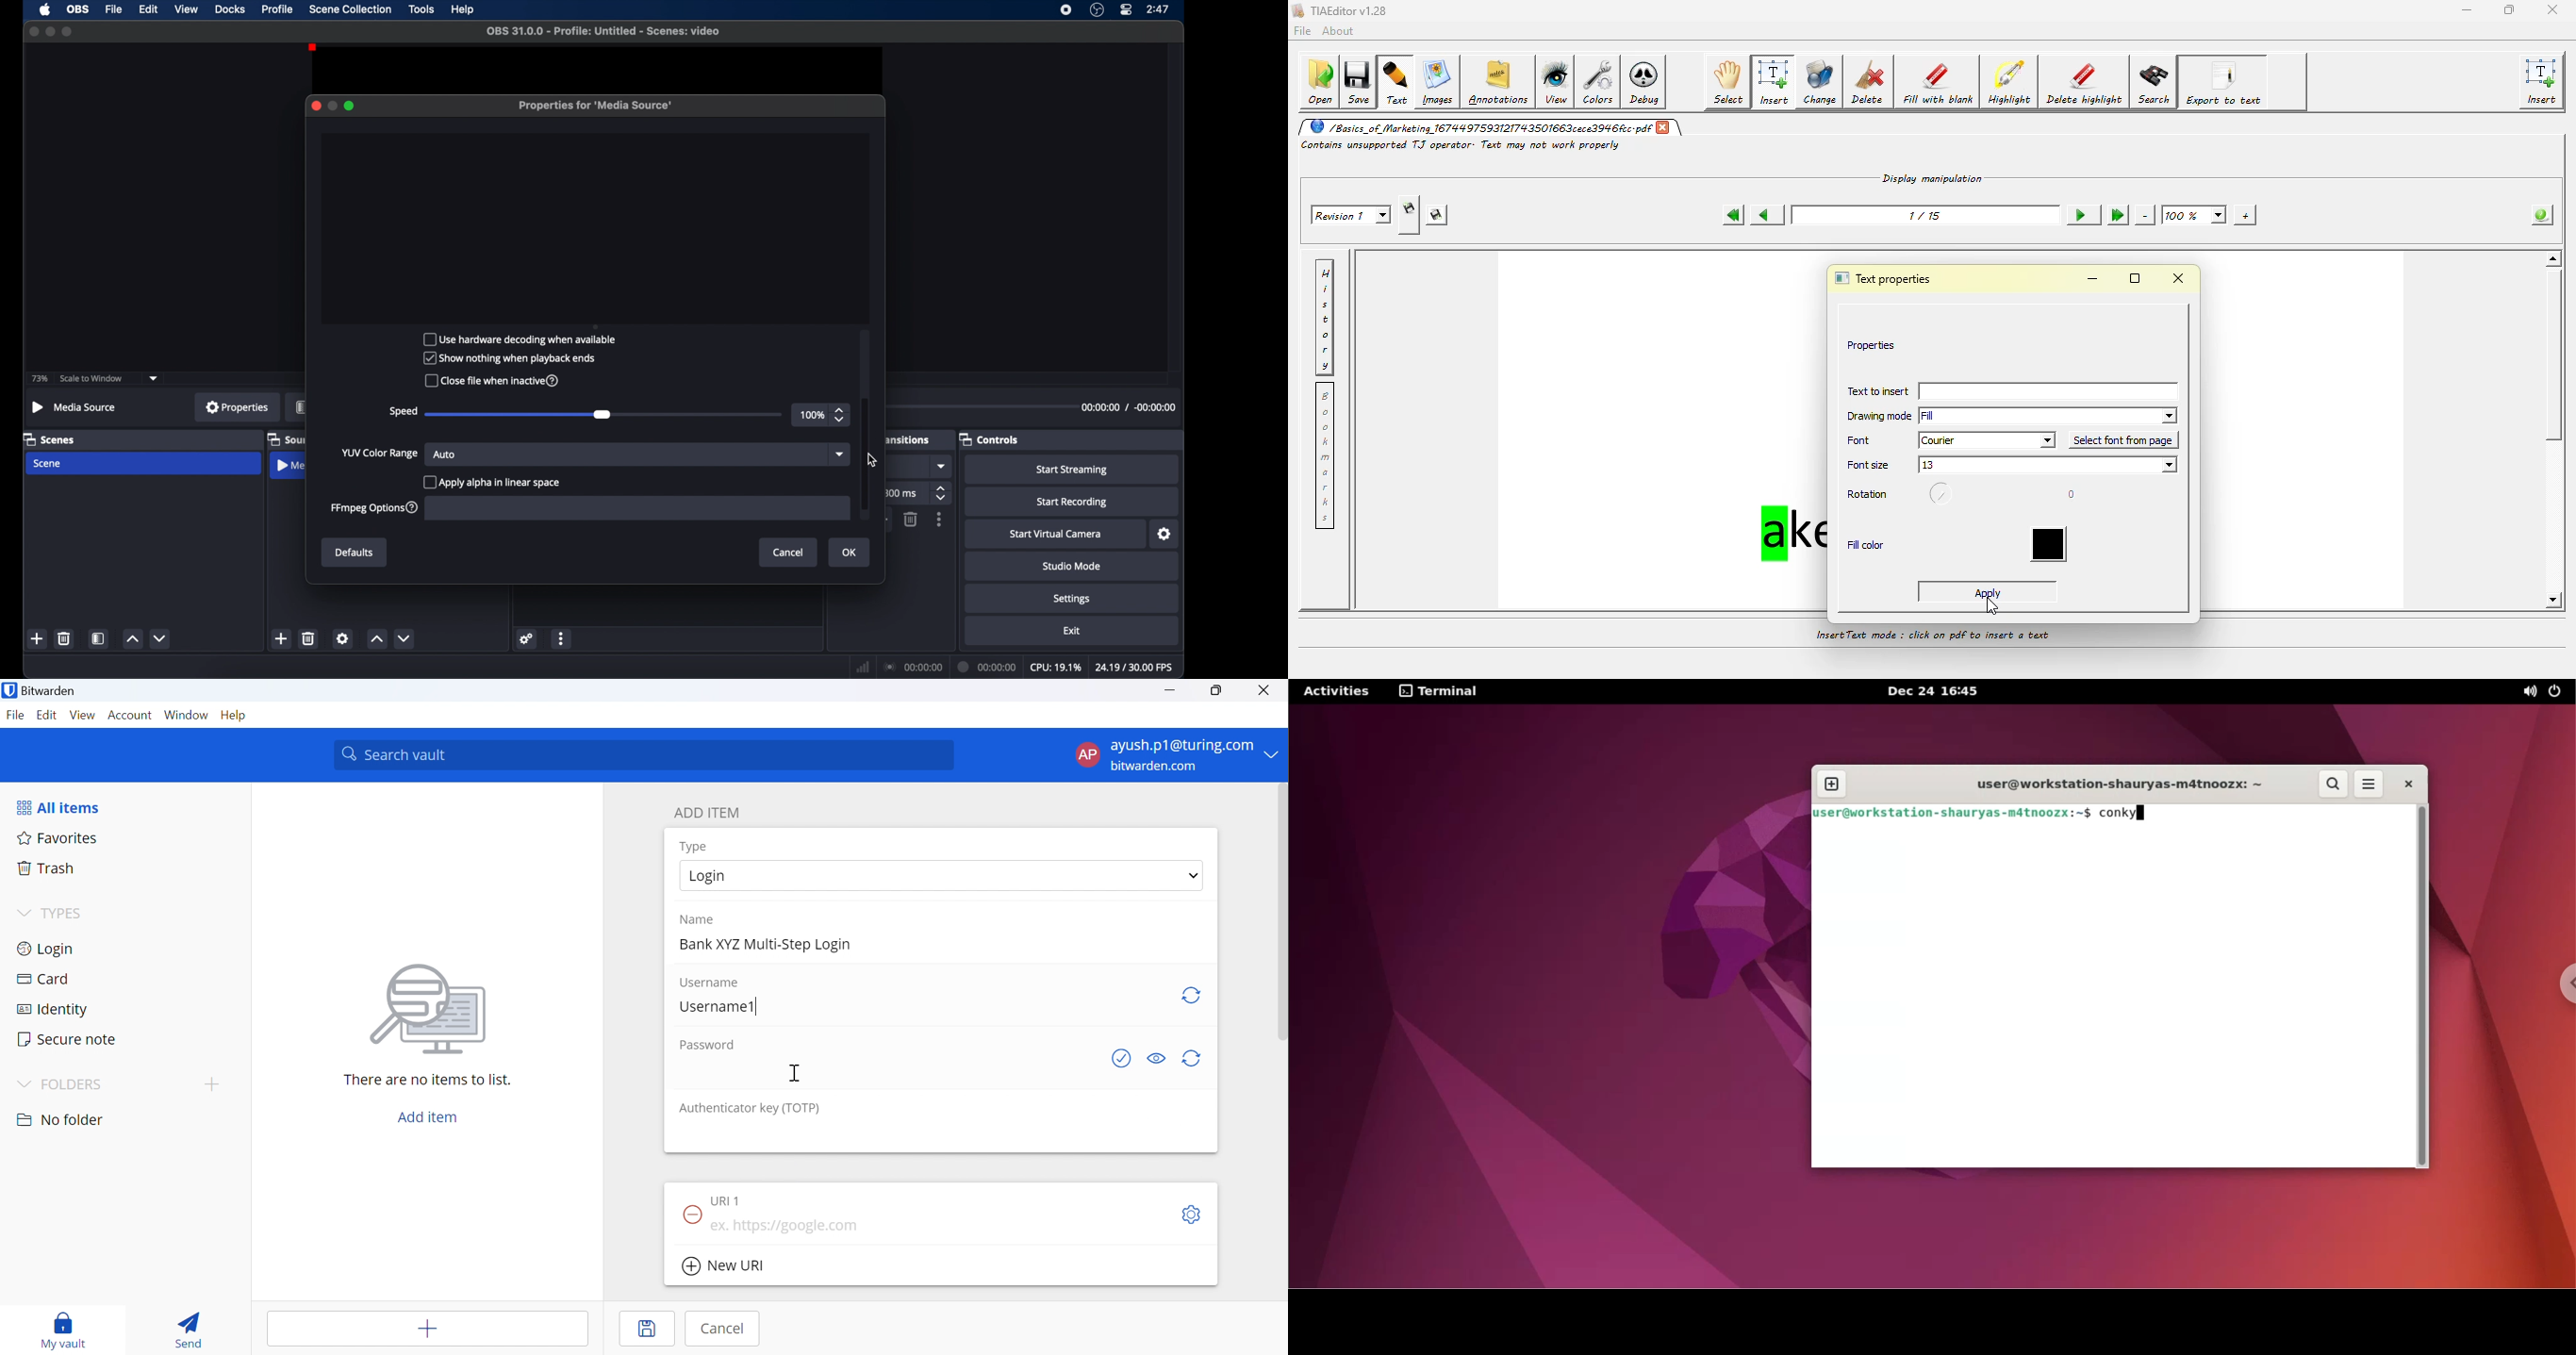  Describe the element at coordinates (78, 9) in the screenshot. I see `obs` at that location.